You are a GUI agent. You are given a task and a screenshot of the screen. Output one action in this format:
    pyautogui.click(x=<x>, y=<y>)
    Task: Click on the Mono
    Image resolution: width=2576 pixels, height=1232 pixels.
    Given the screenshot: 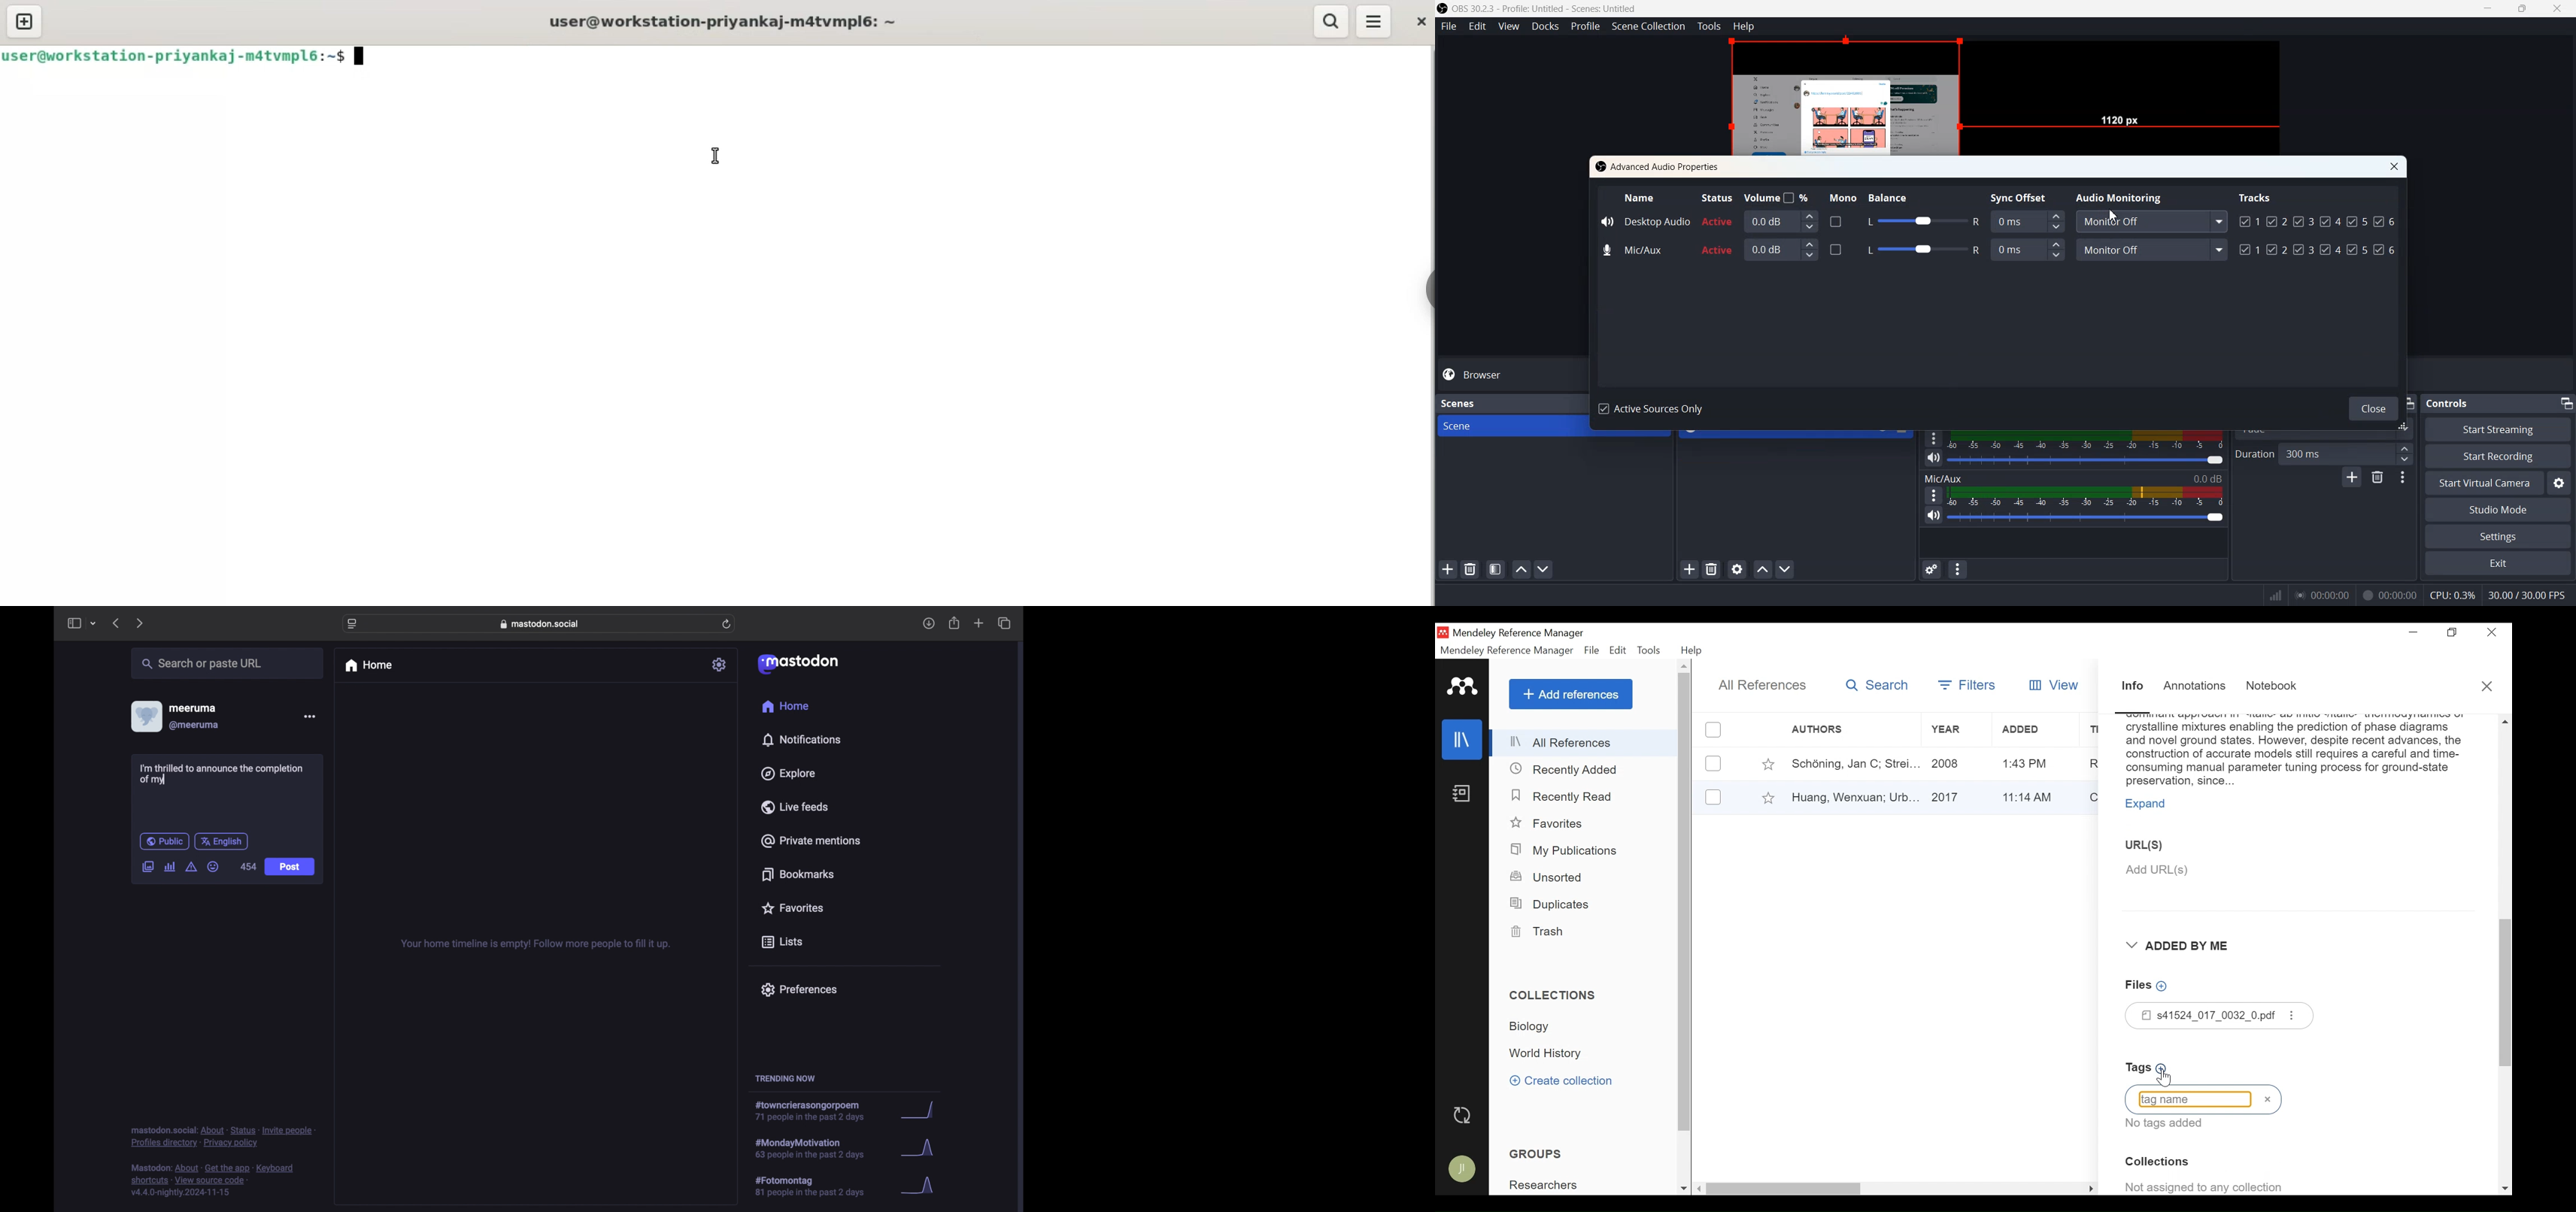 What is the action you would take?
    pyautogui.click(x=1840, y=196)
    